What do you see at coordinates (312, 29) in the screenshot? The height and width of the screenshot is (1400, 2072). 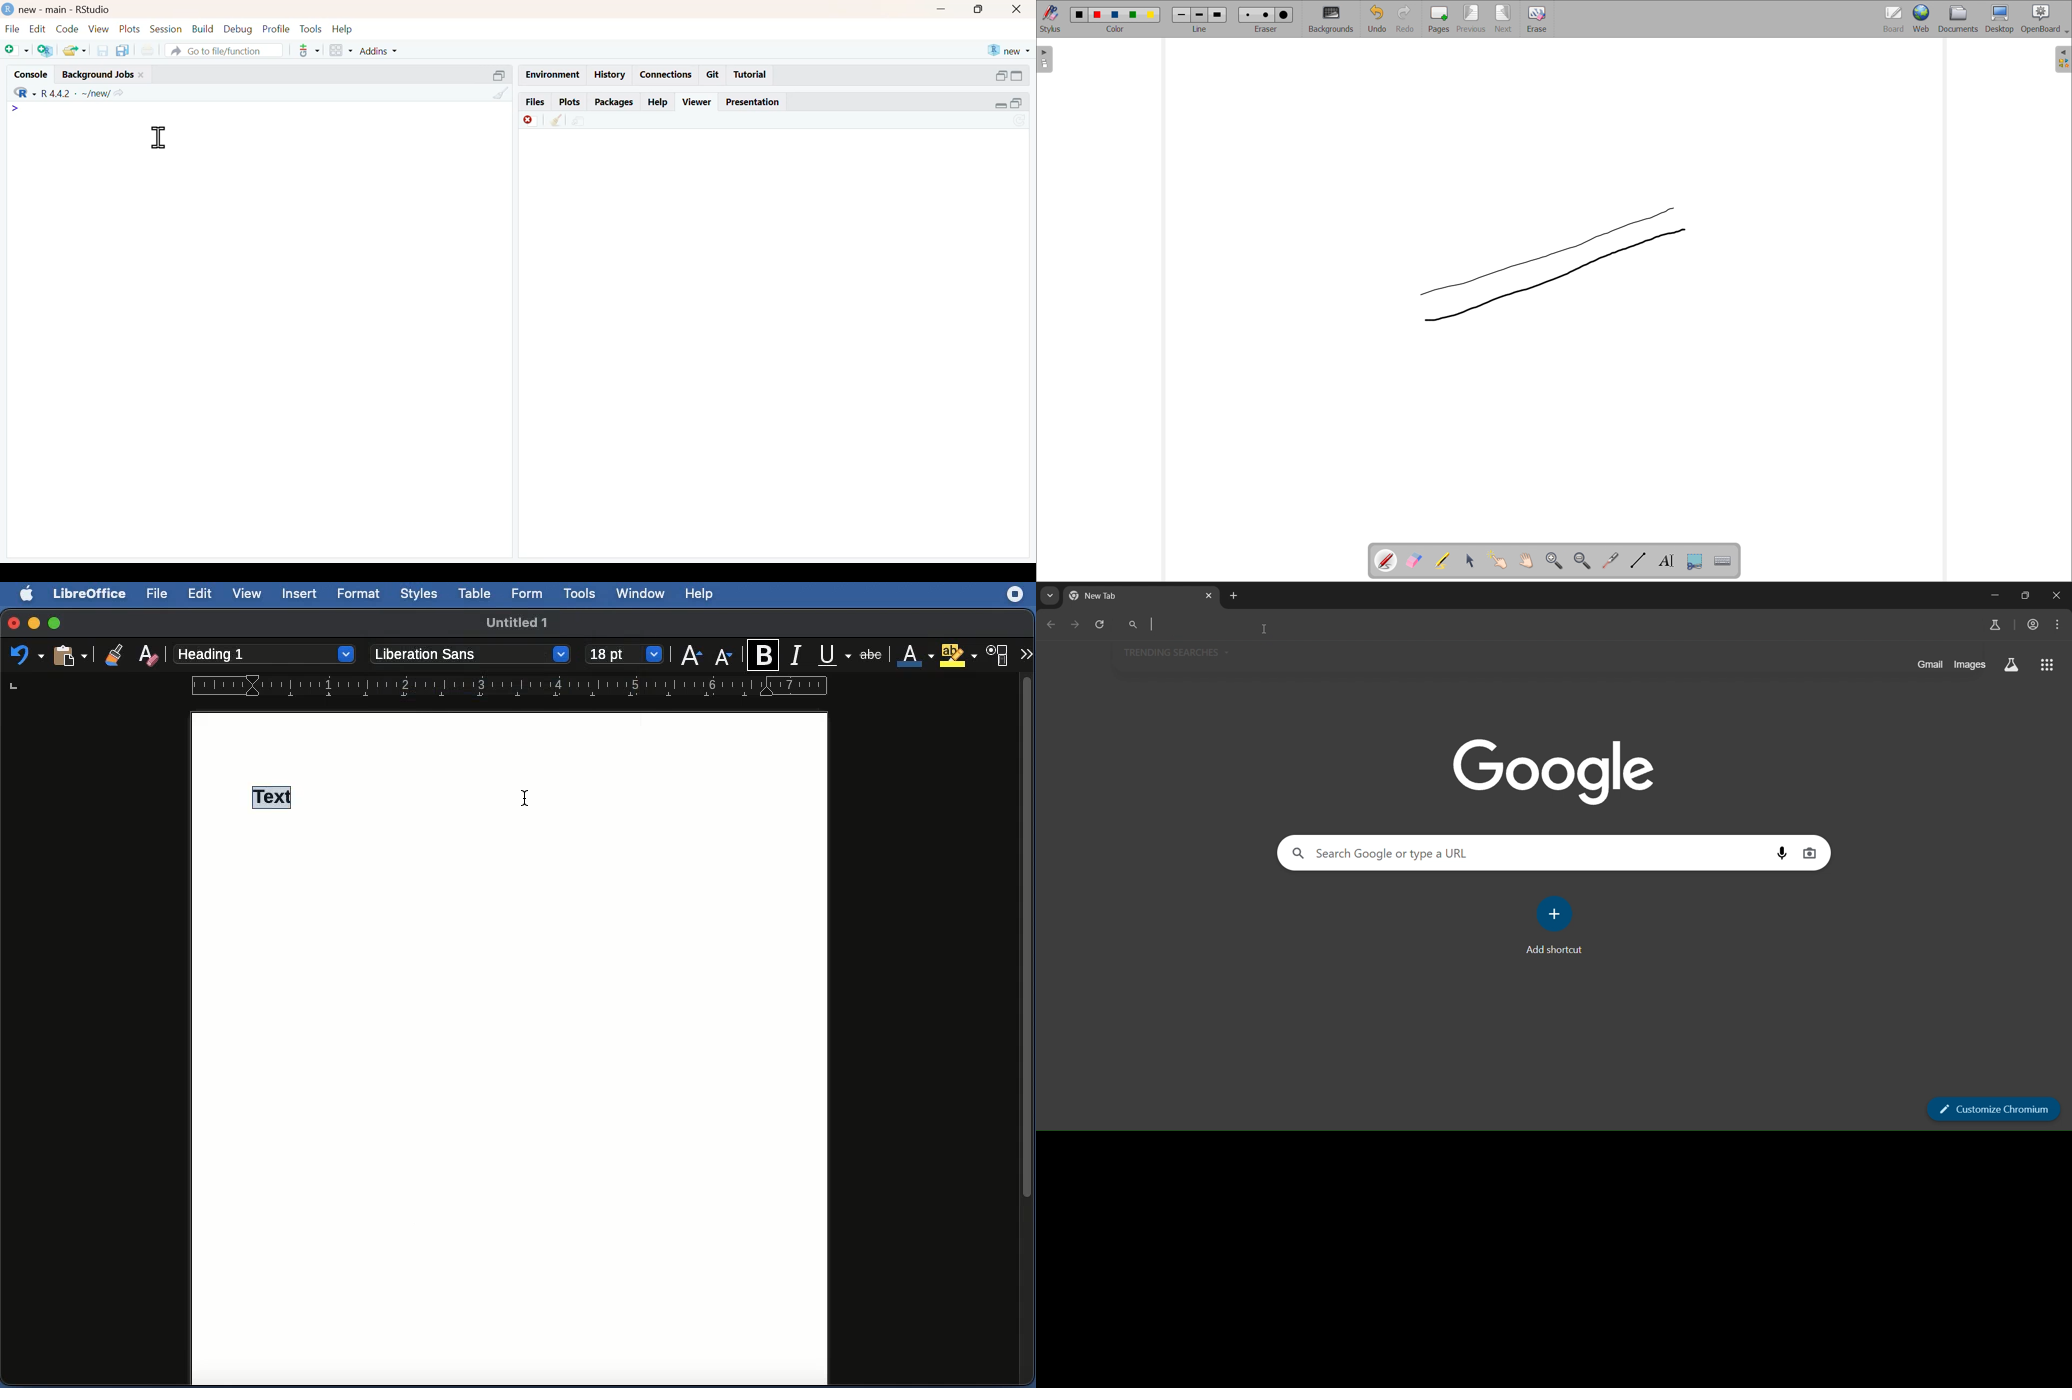 I see `tools` at bounding box center [312, 29].